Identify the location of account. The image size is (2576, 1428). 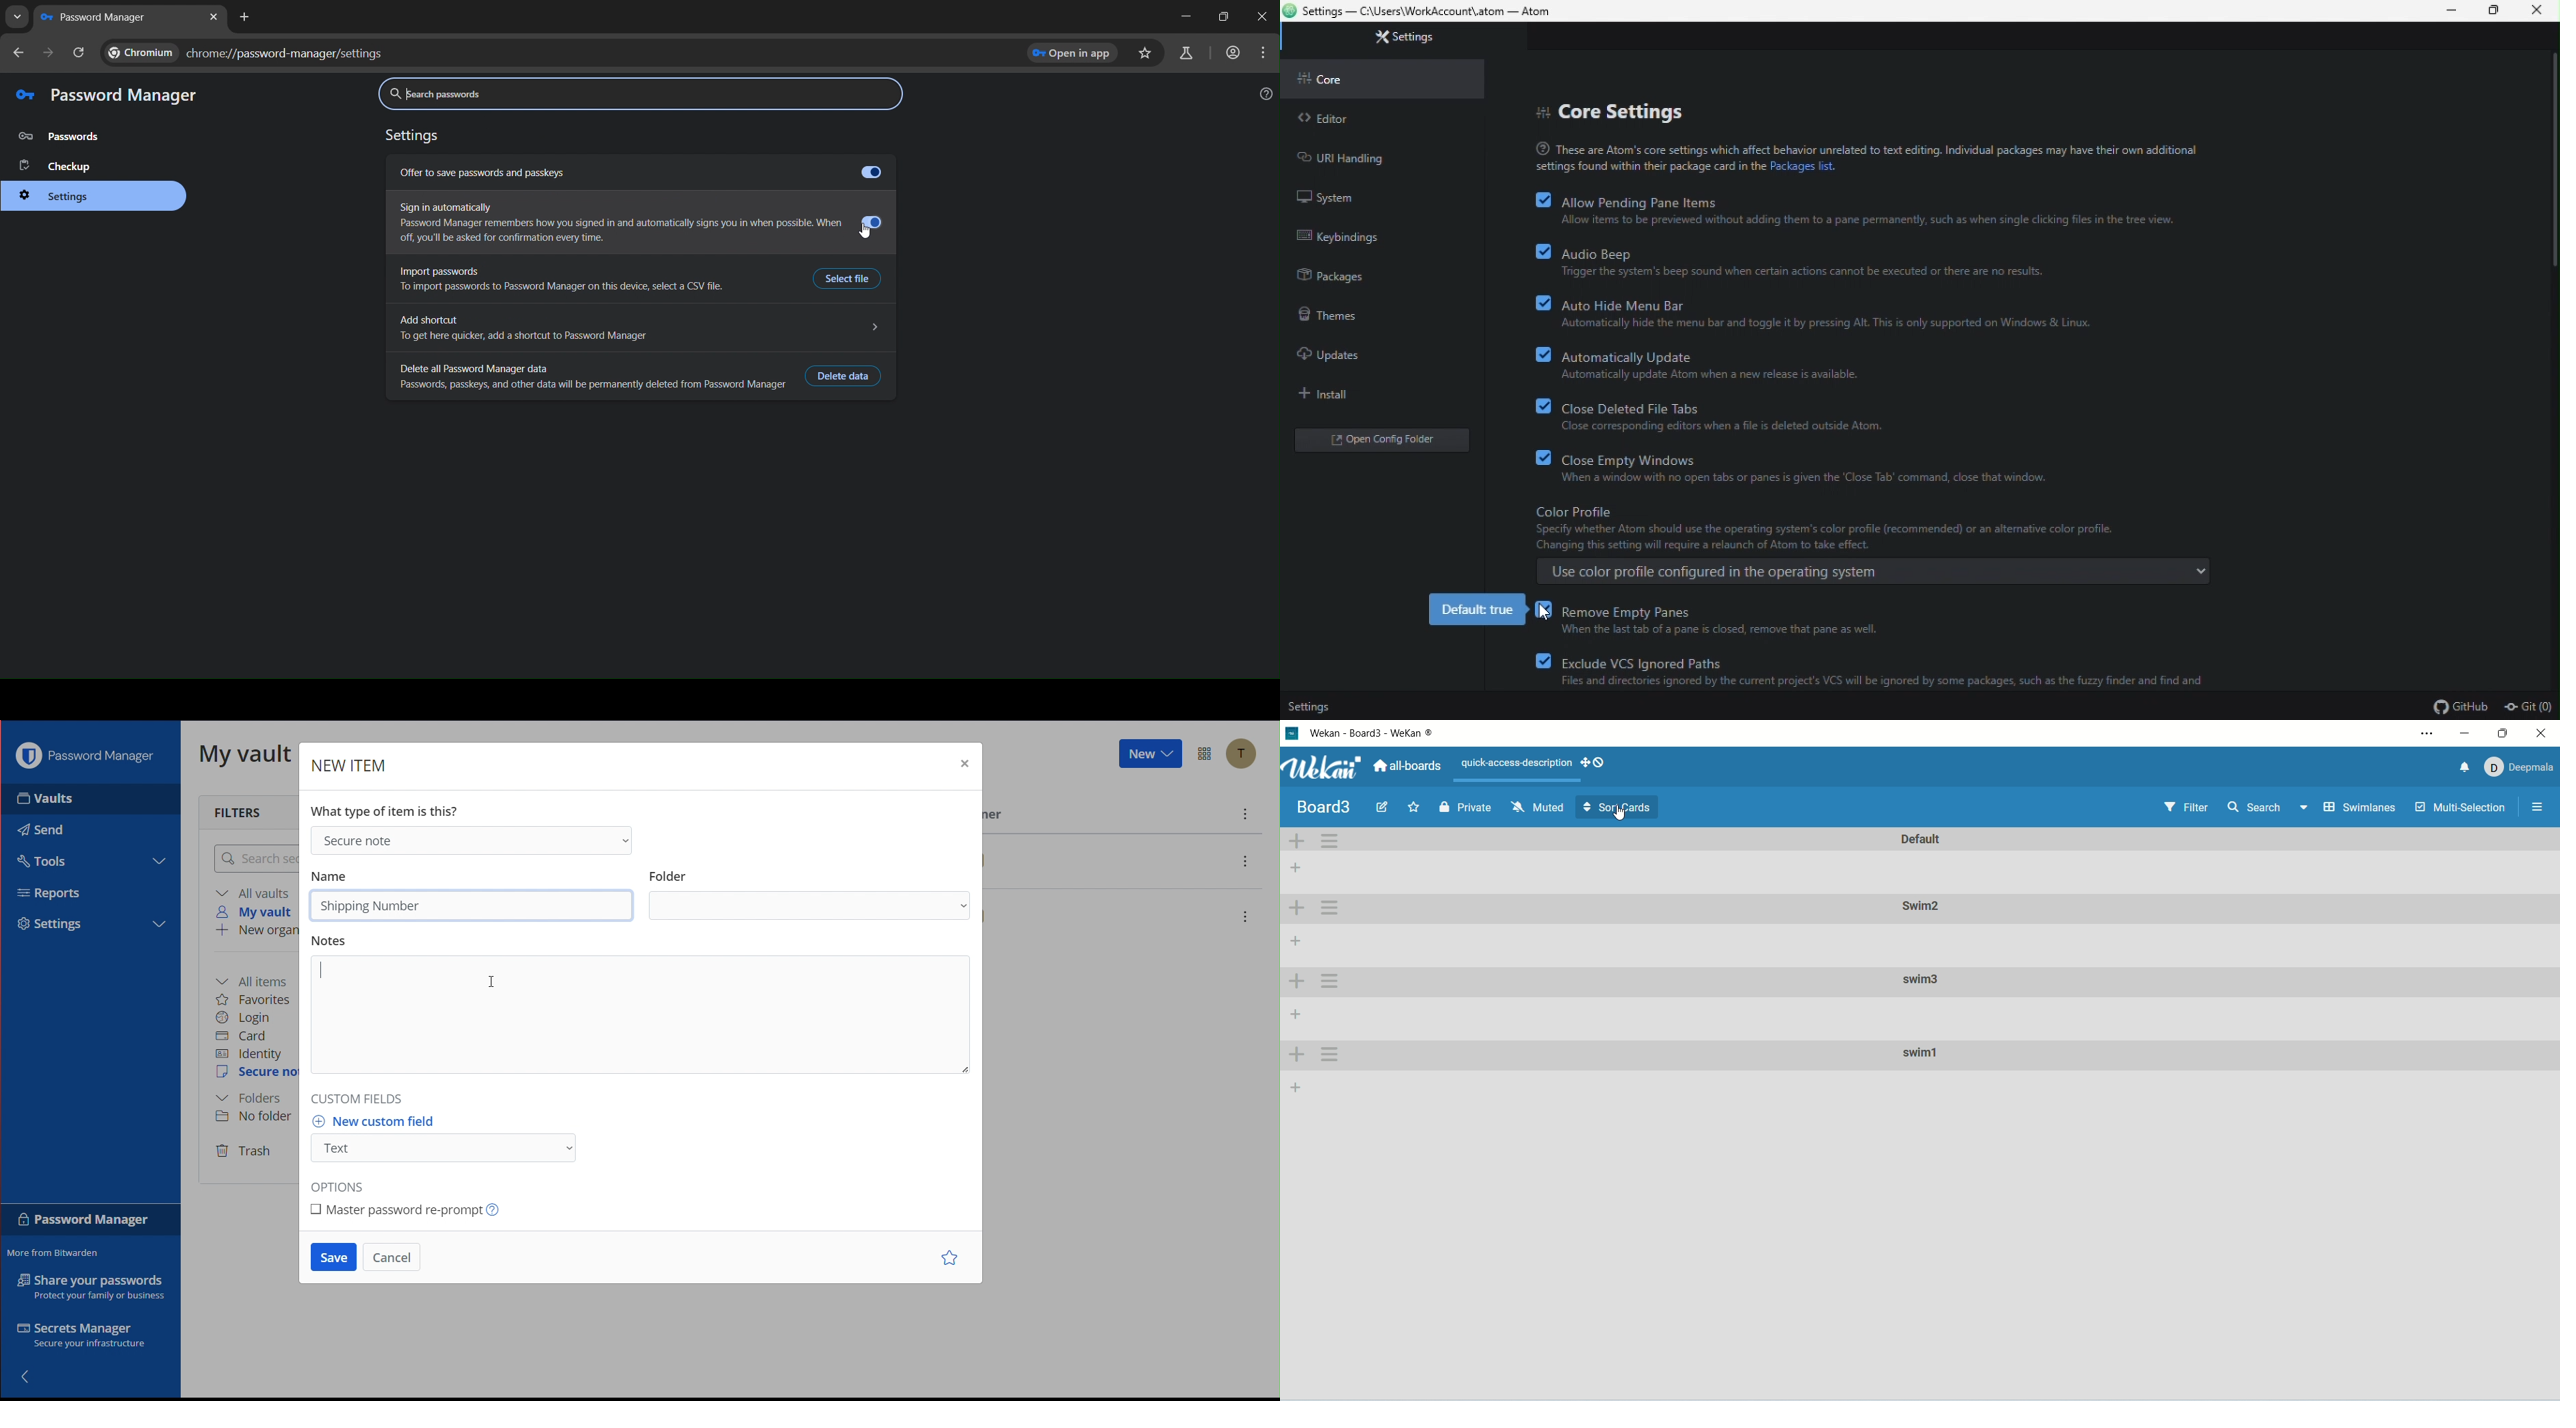
(2517, 766).